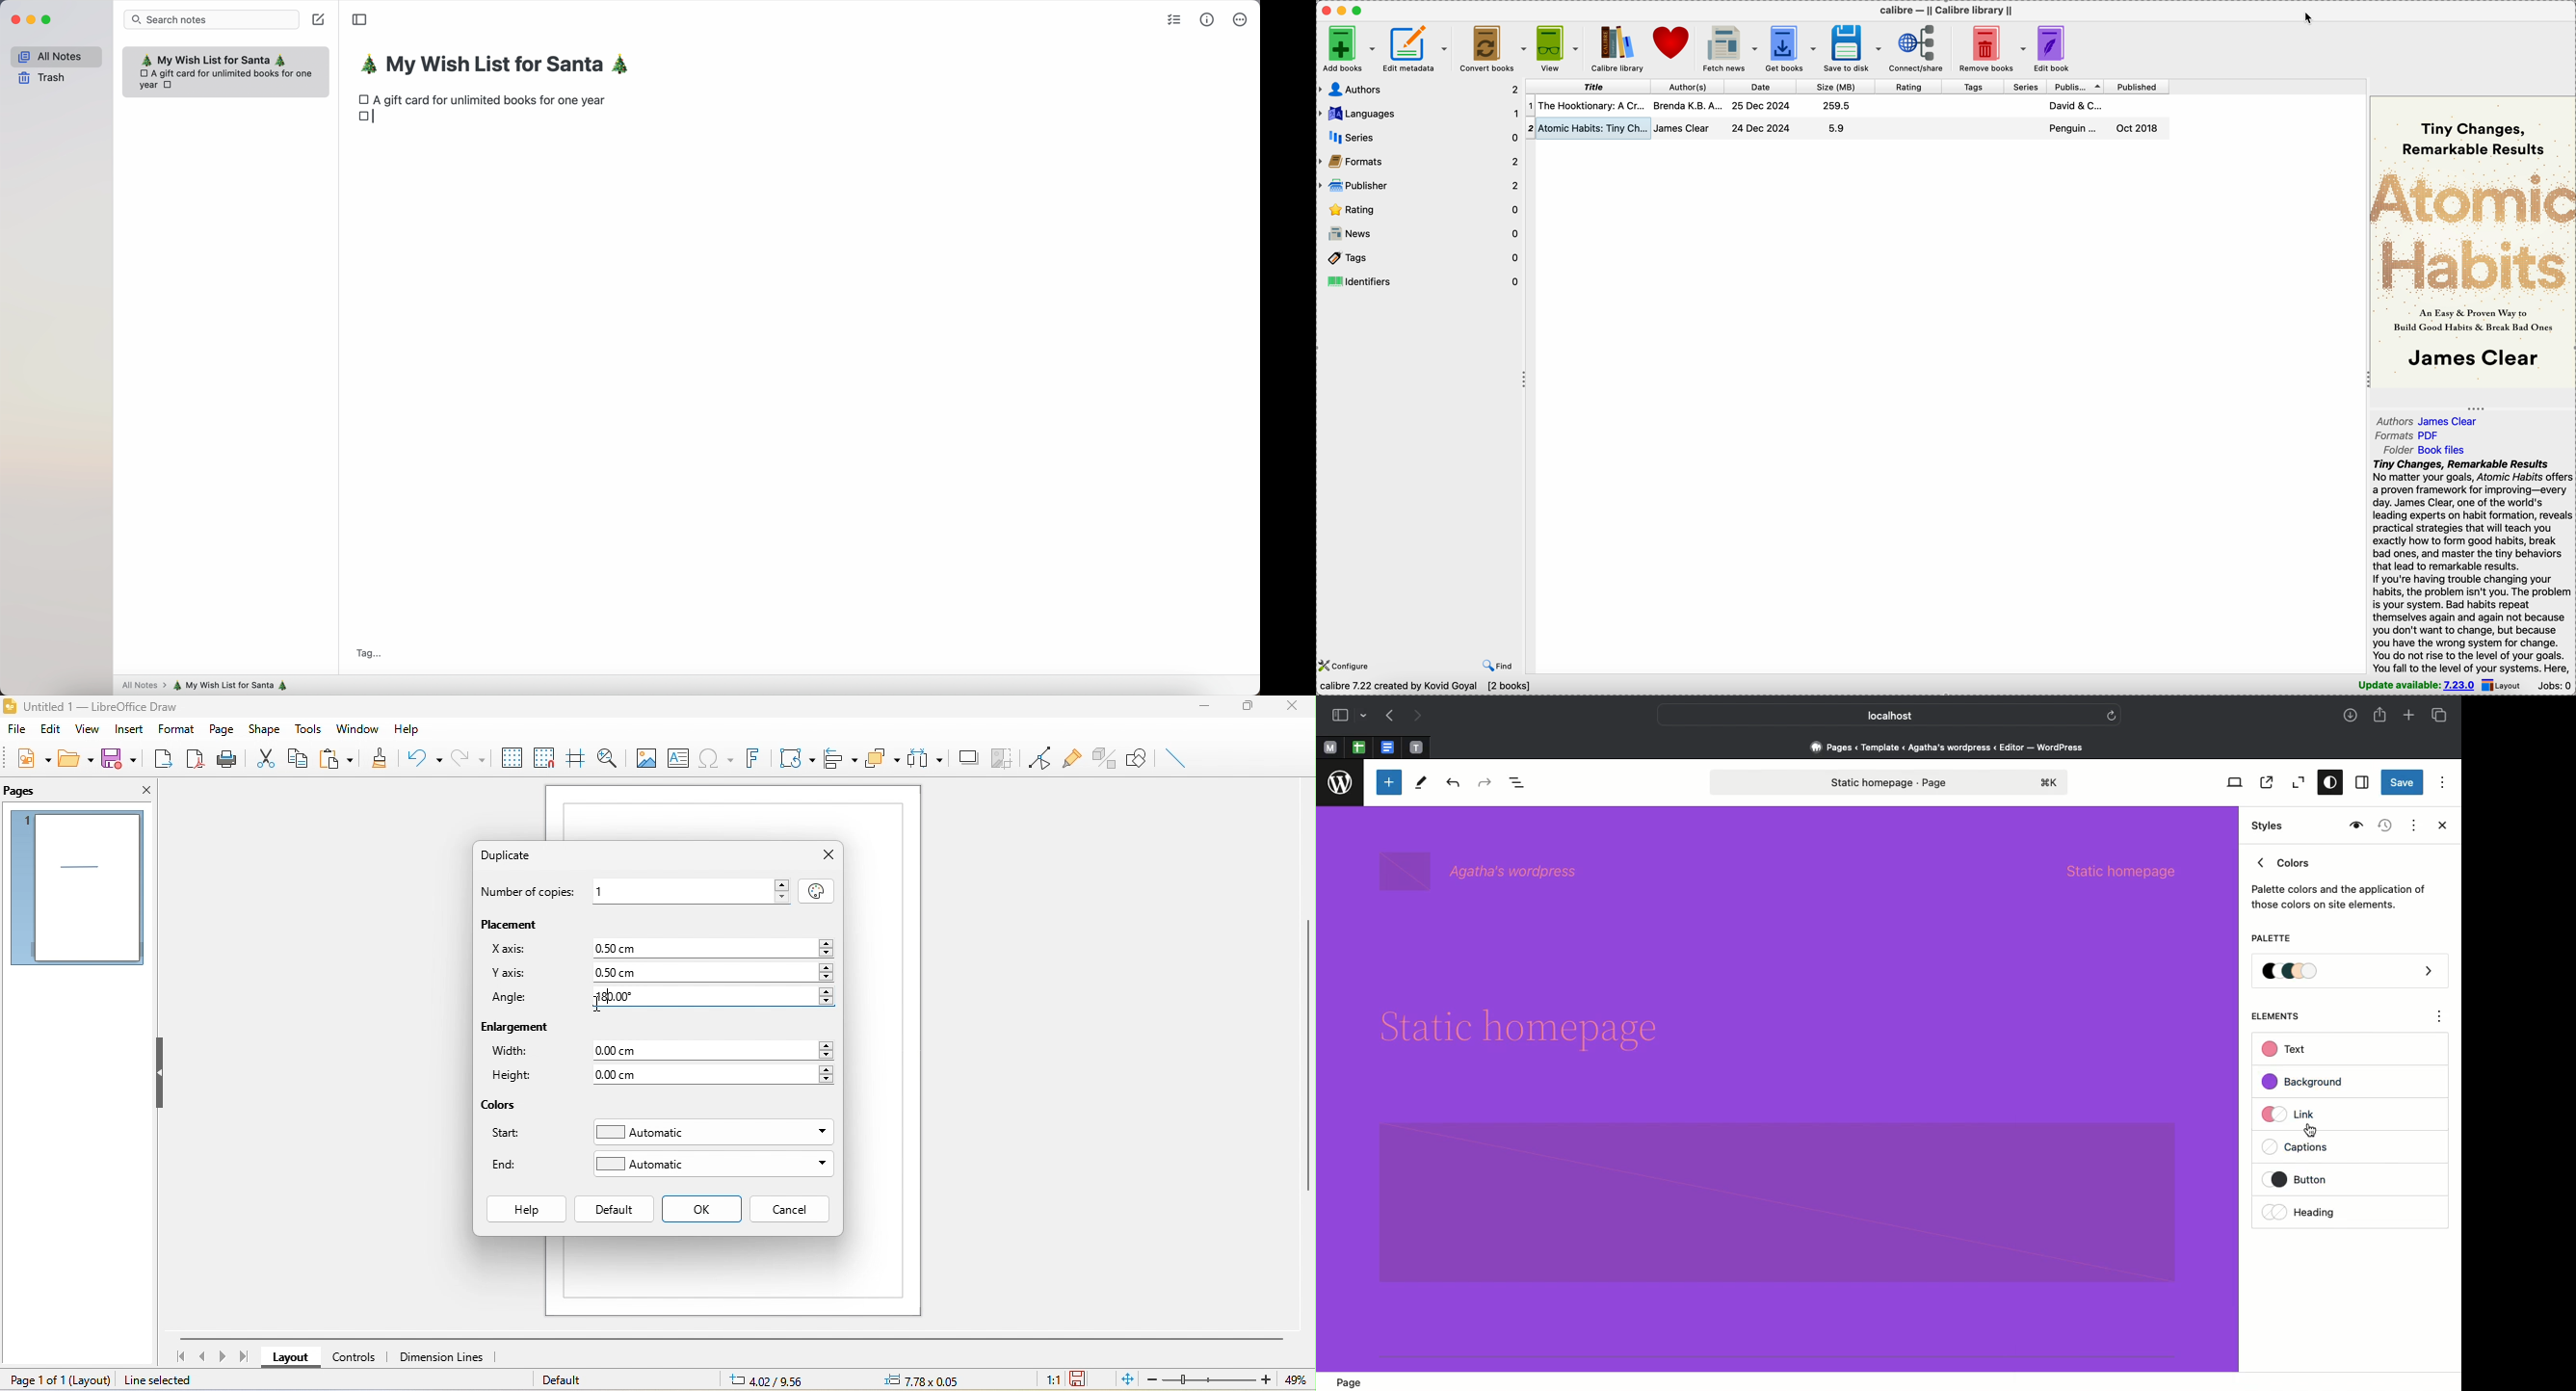 This screenshot has width=2576, height=1400. I want to click on wordpress, so click(1341, 783).